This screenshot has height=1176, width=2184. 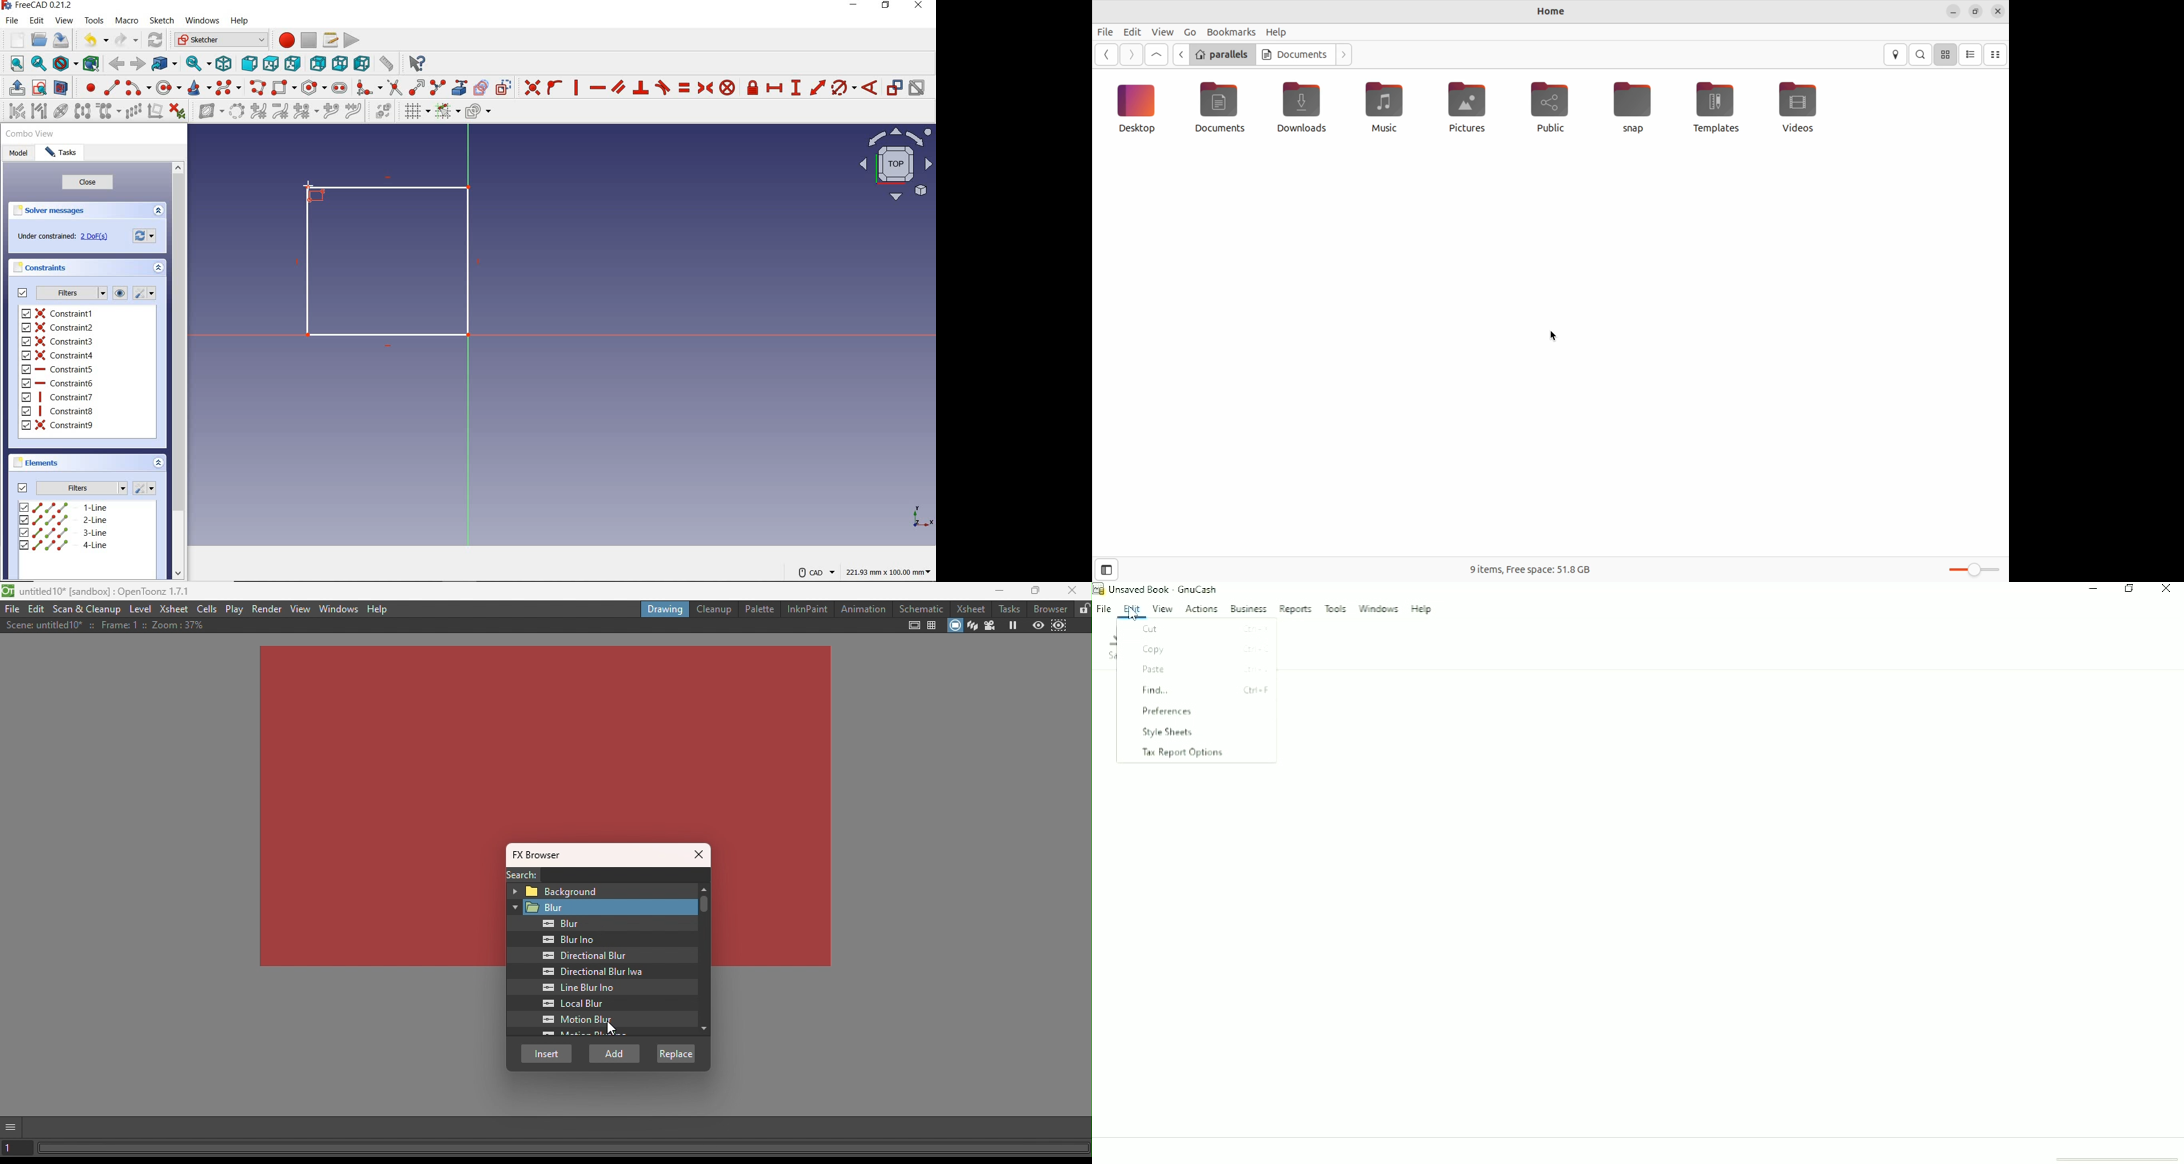 I want to click on Documents, so click(x=1296, y=55).